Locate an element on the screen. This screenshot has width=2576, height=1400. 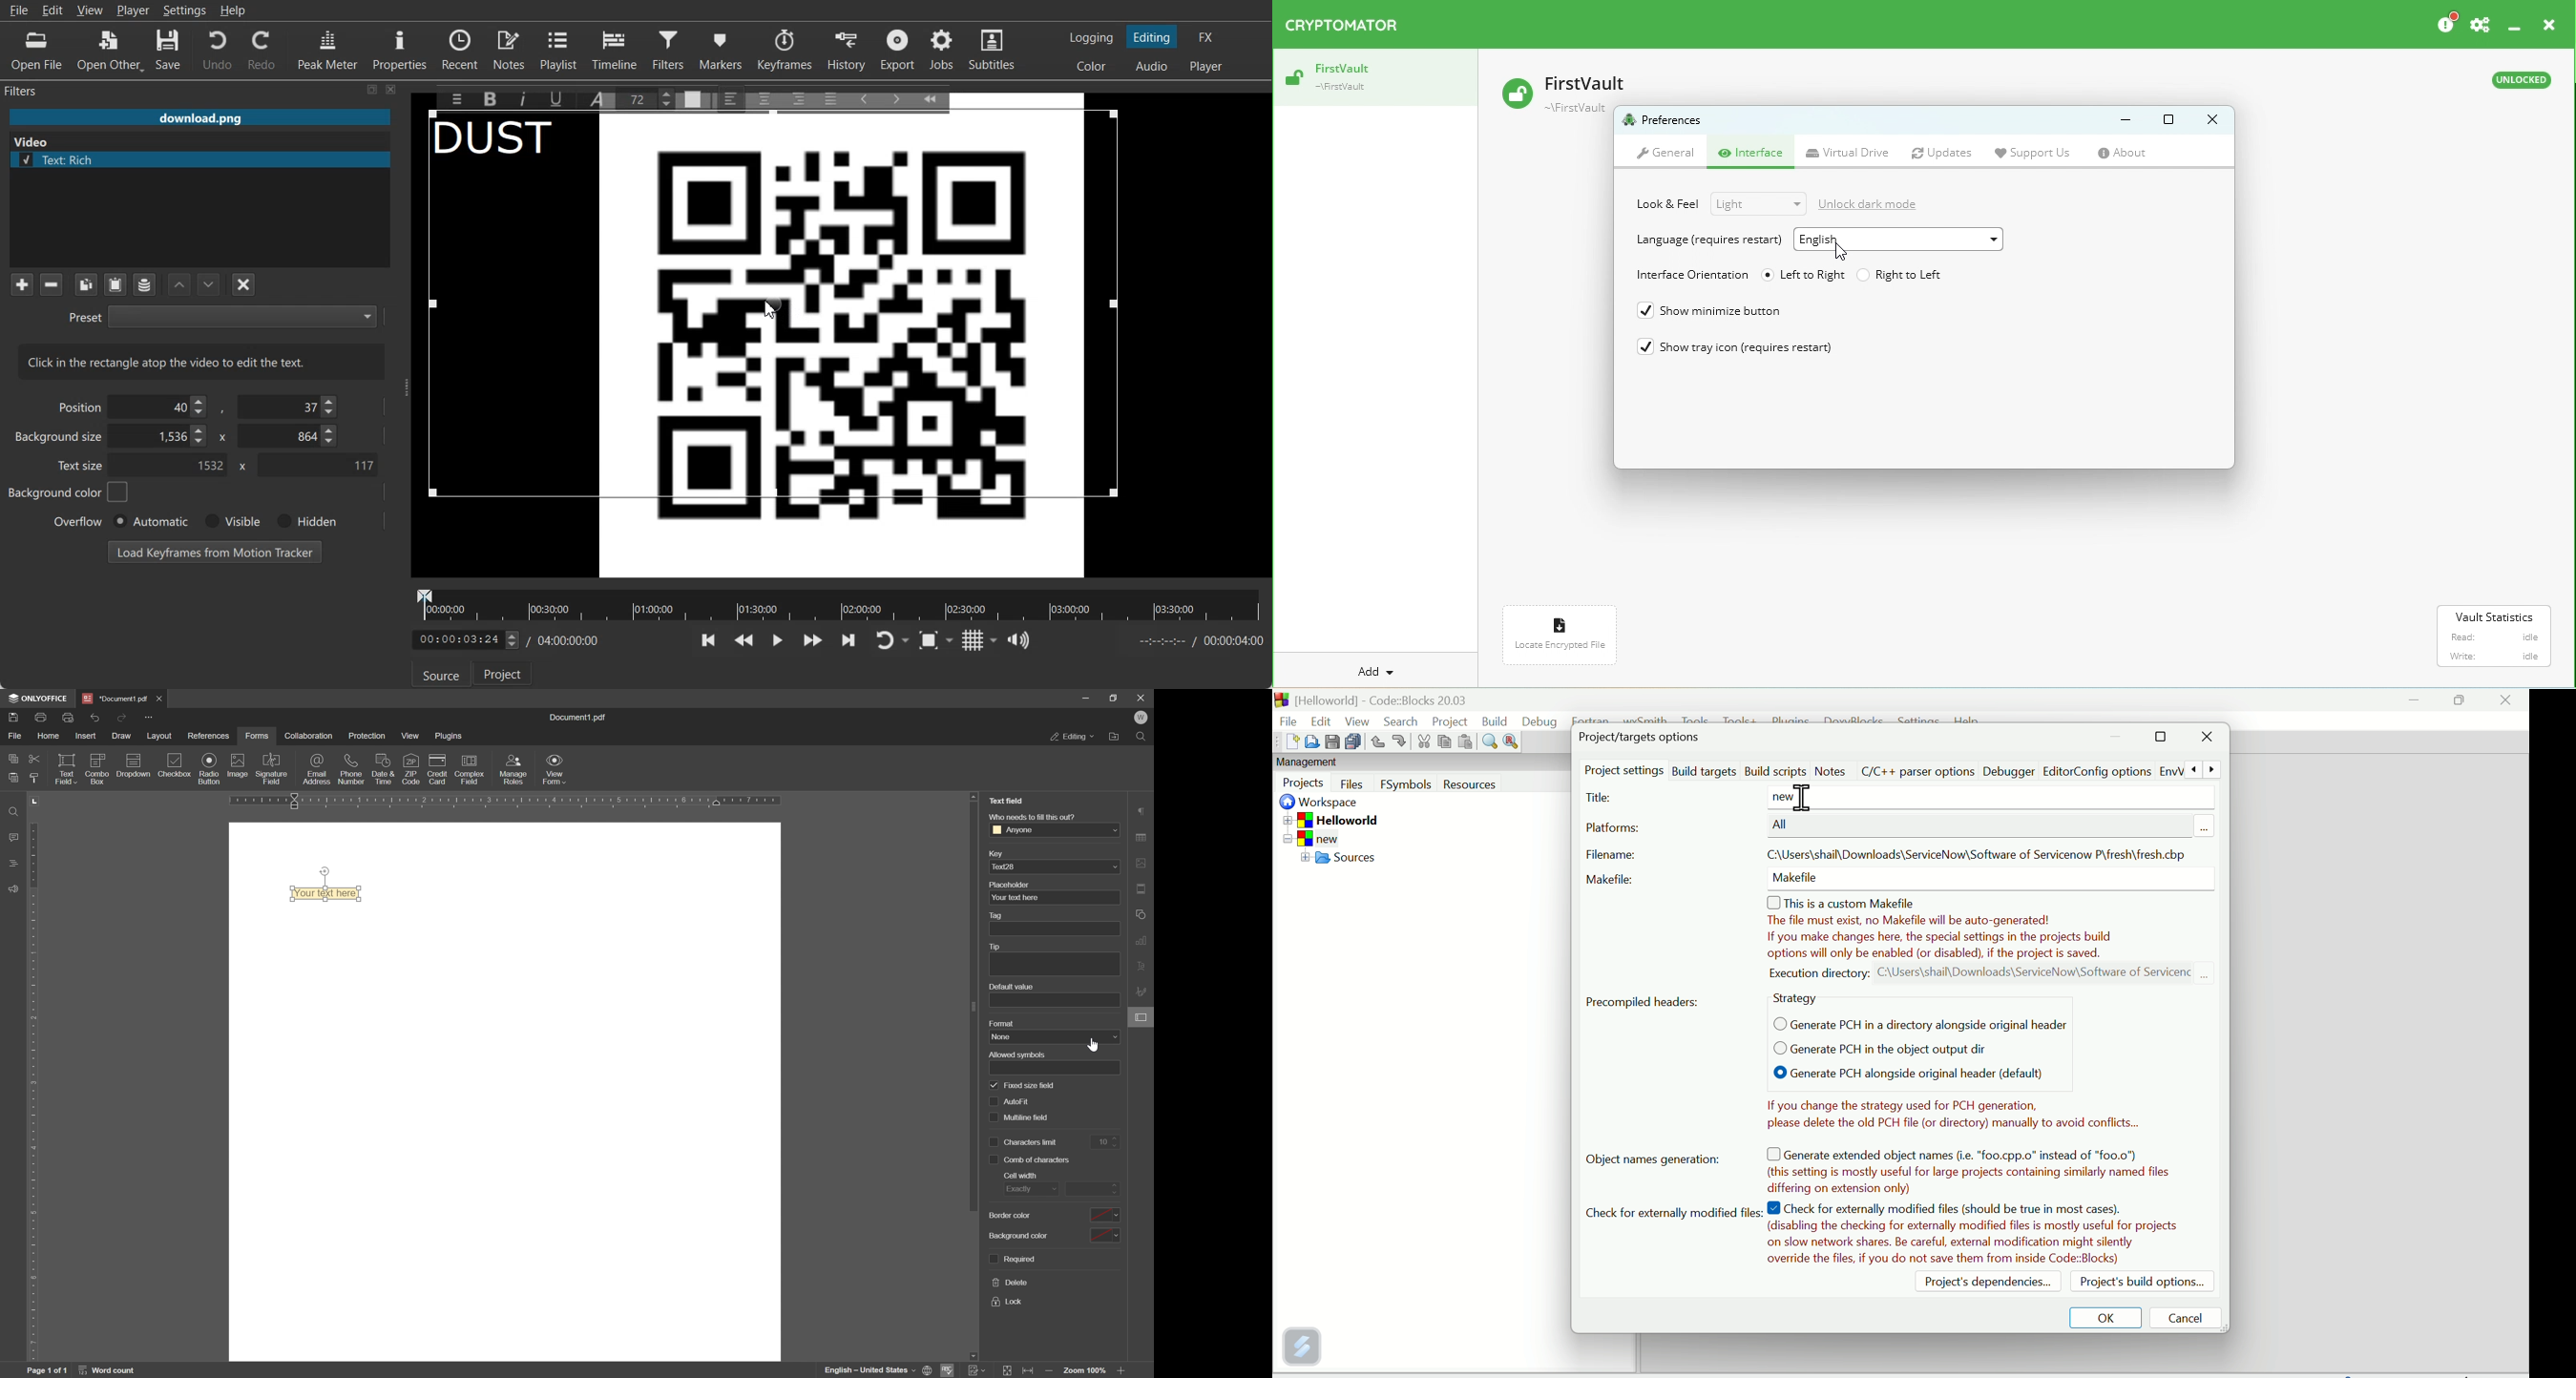
File is located at coordinates (18, 10).